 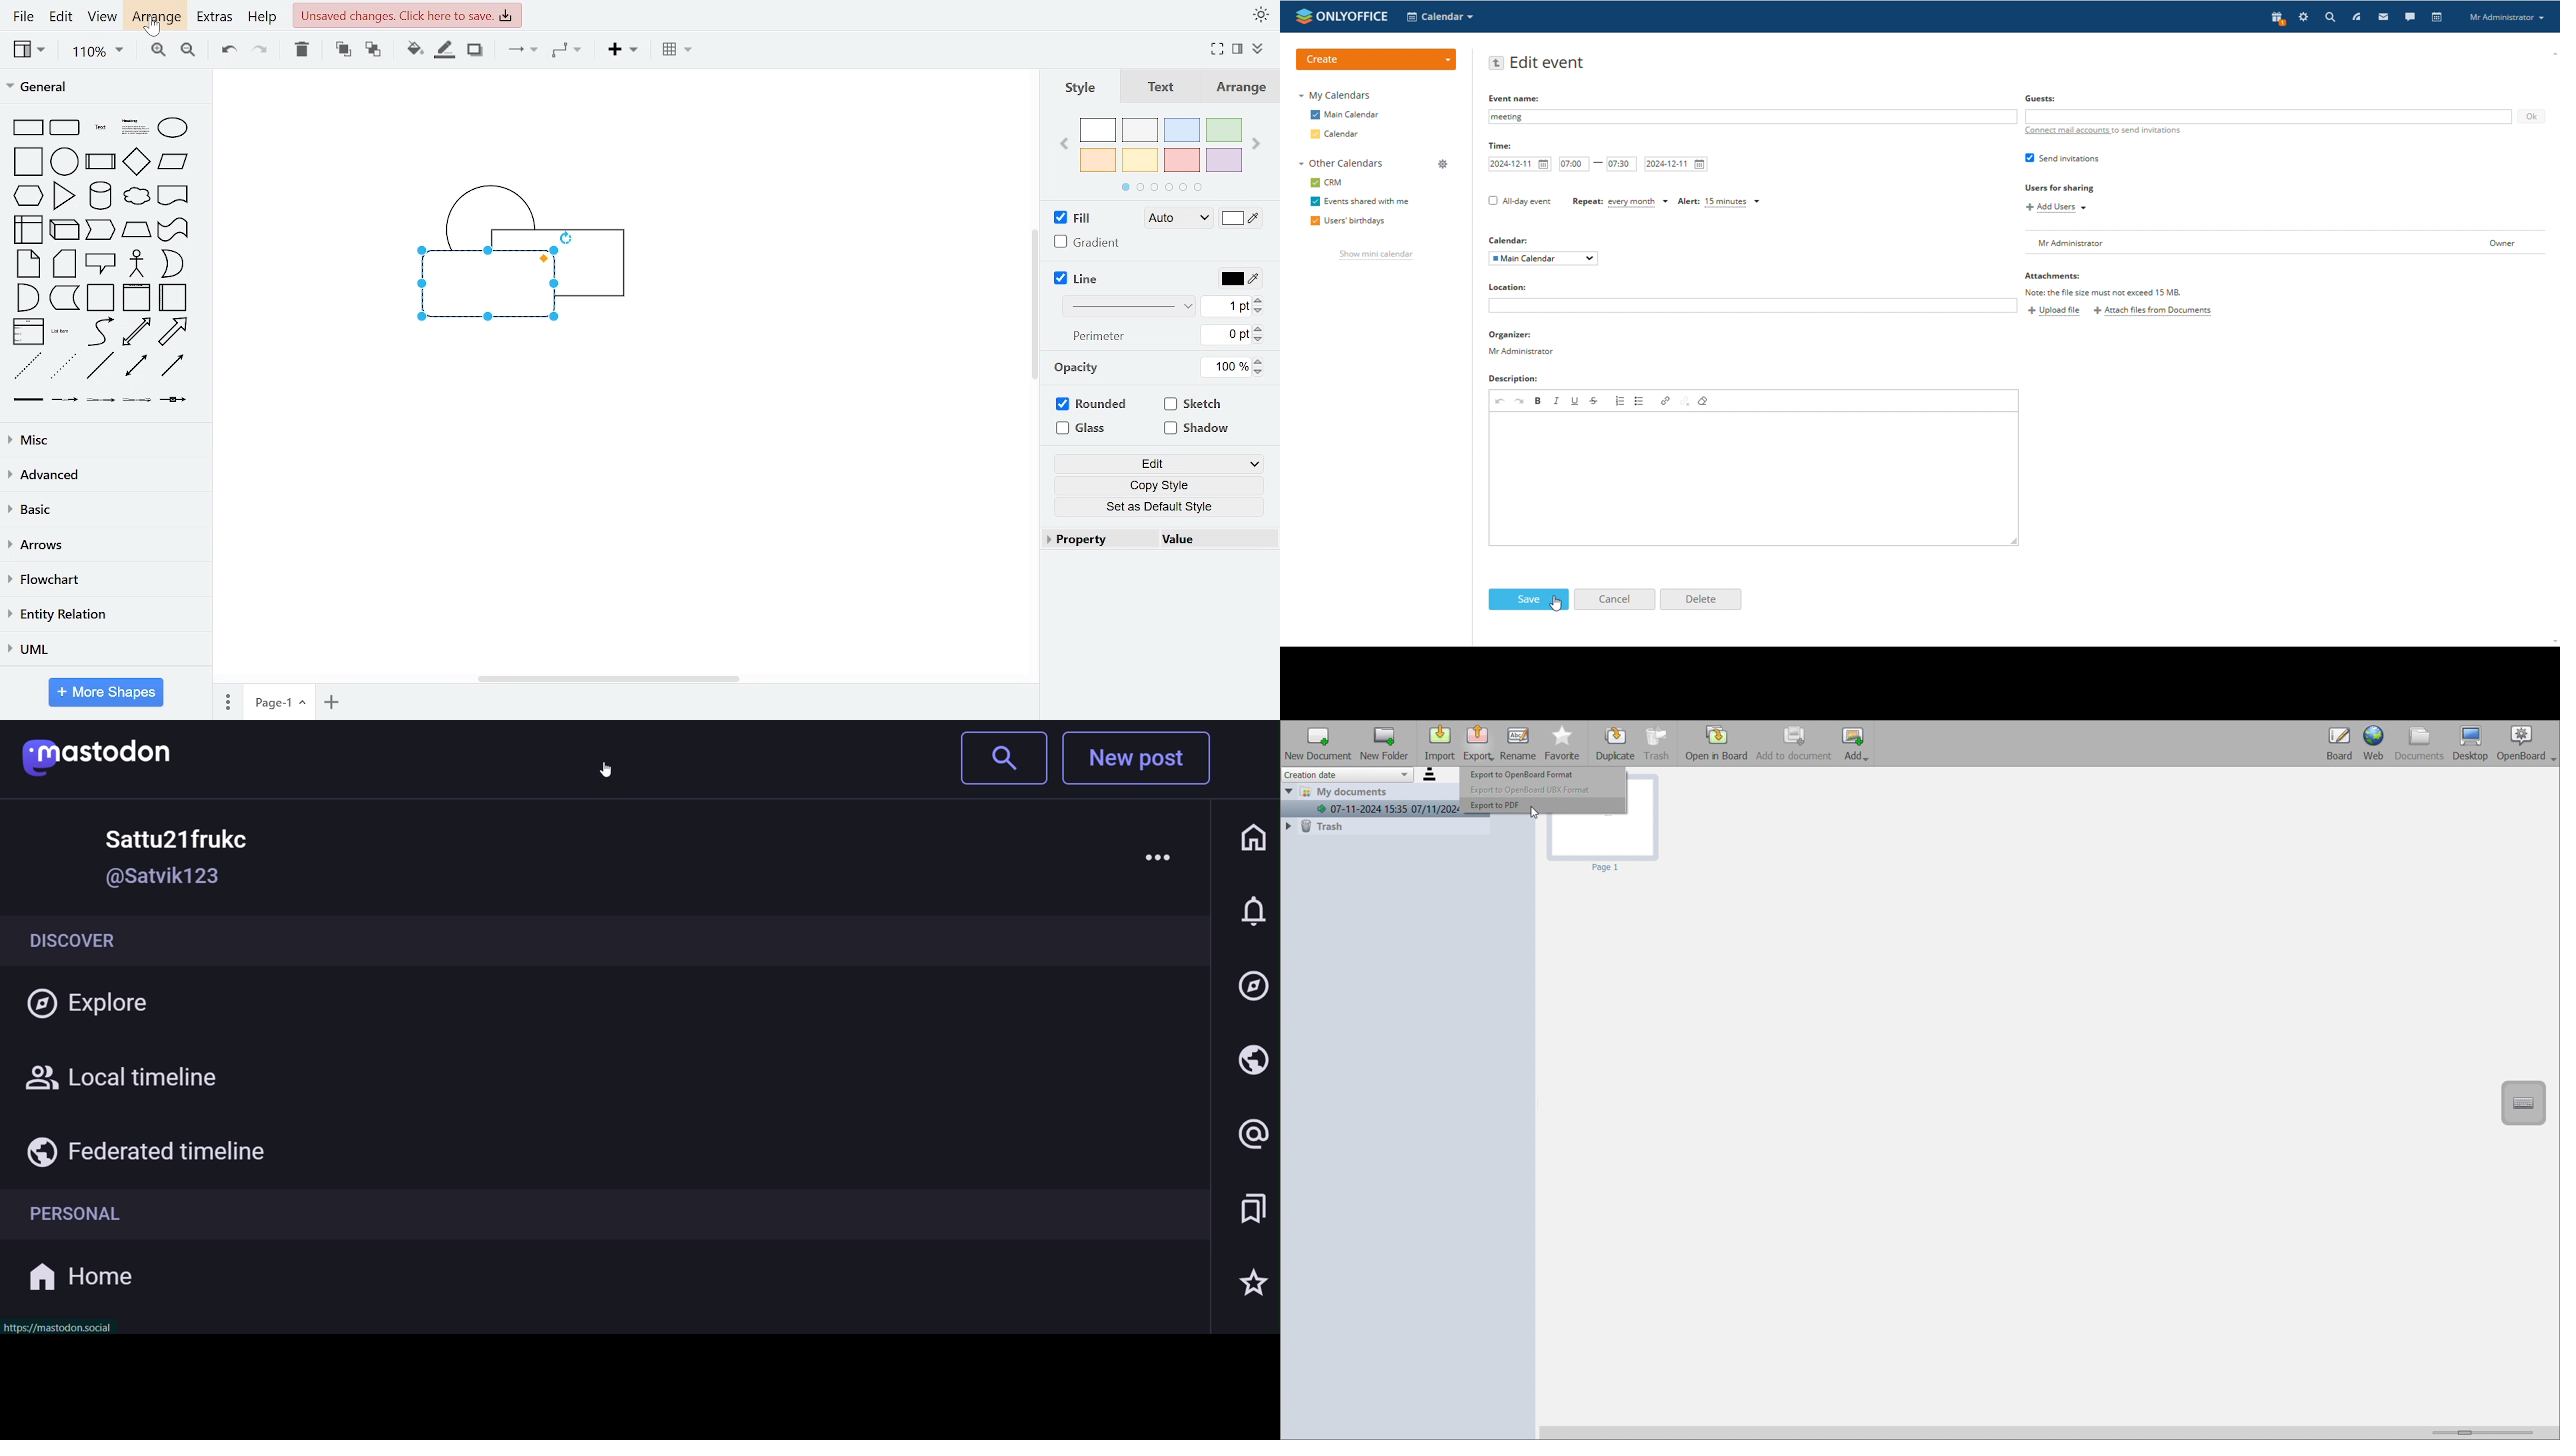 I want to click on ash, so click(x=1139, y=129).